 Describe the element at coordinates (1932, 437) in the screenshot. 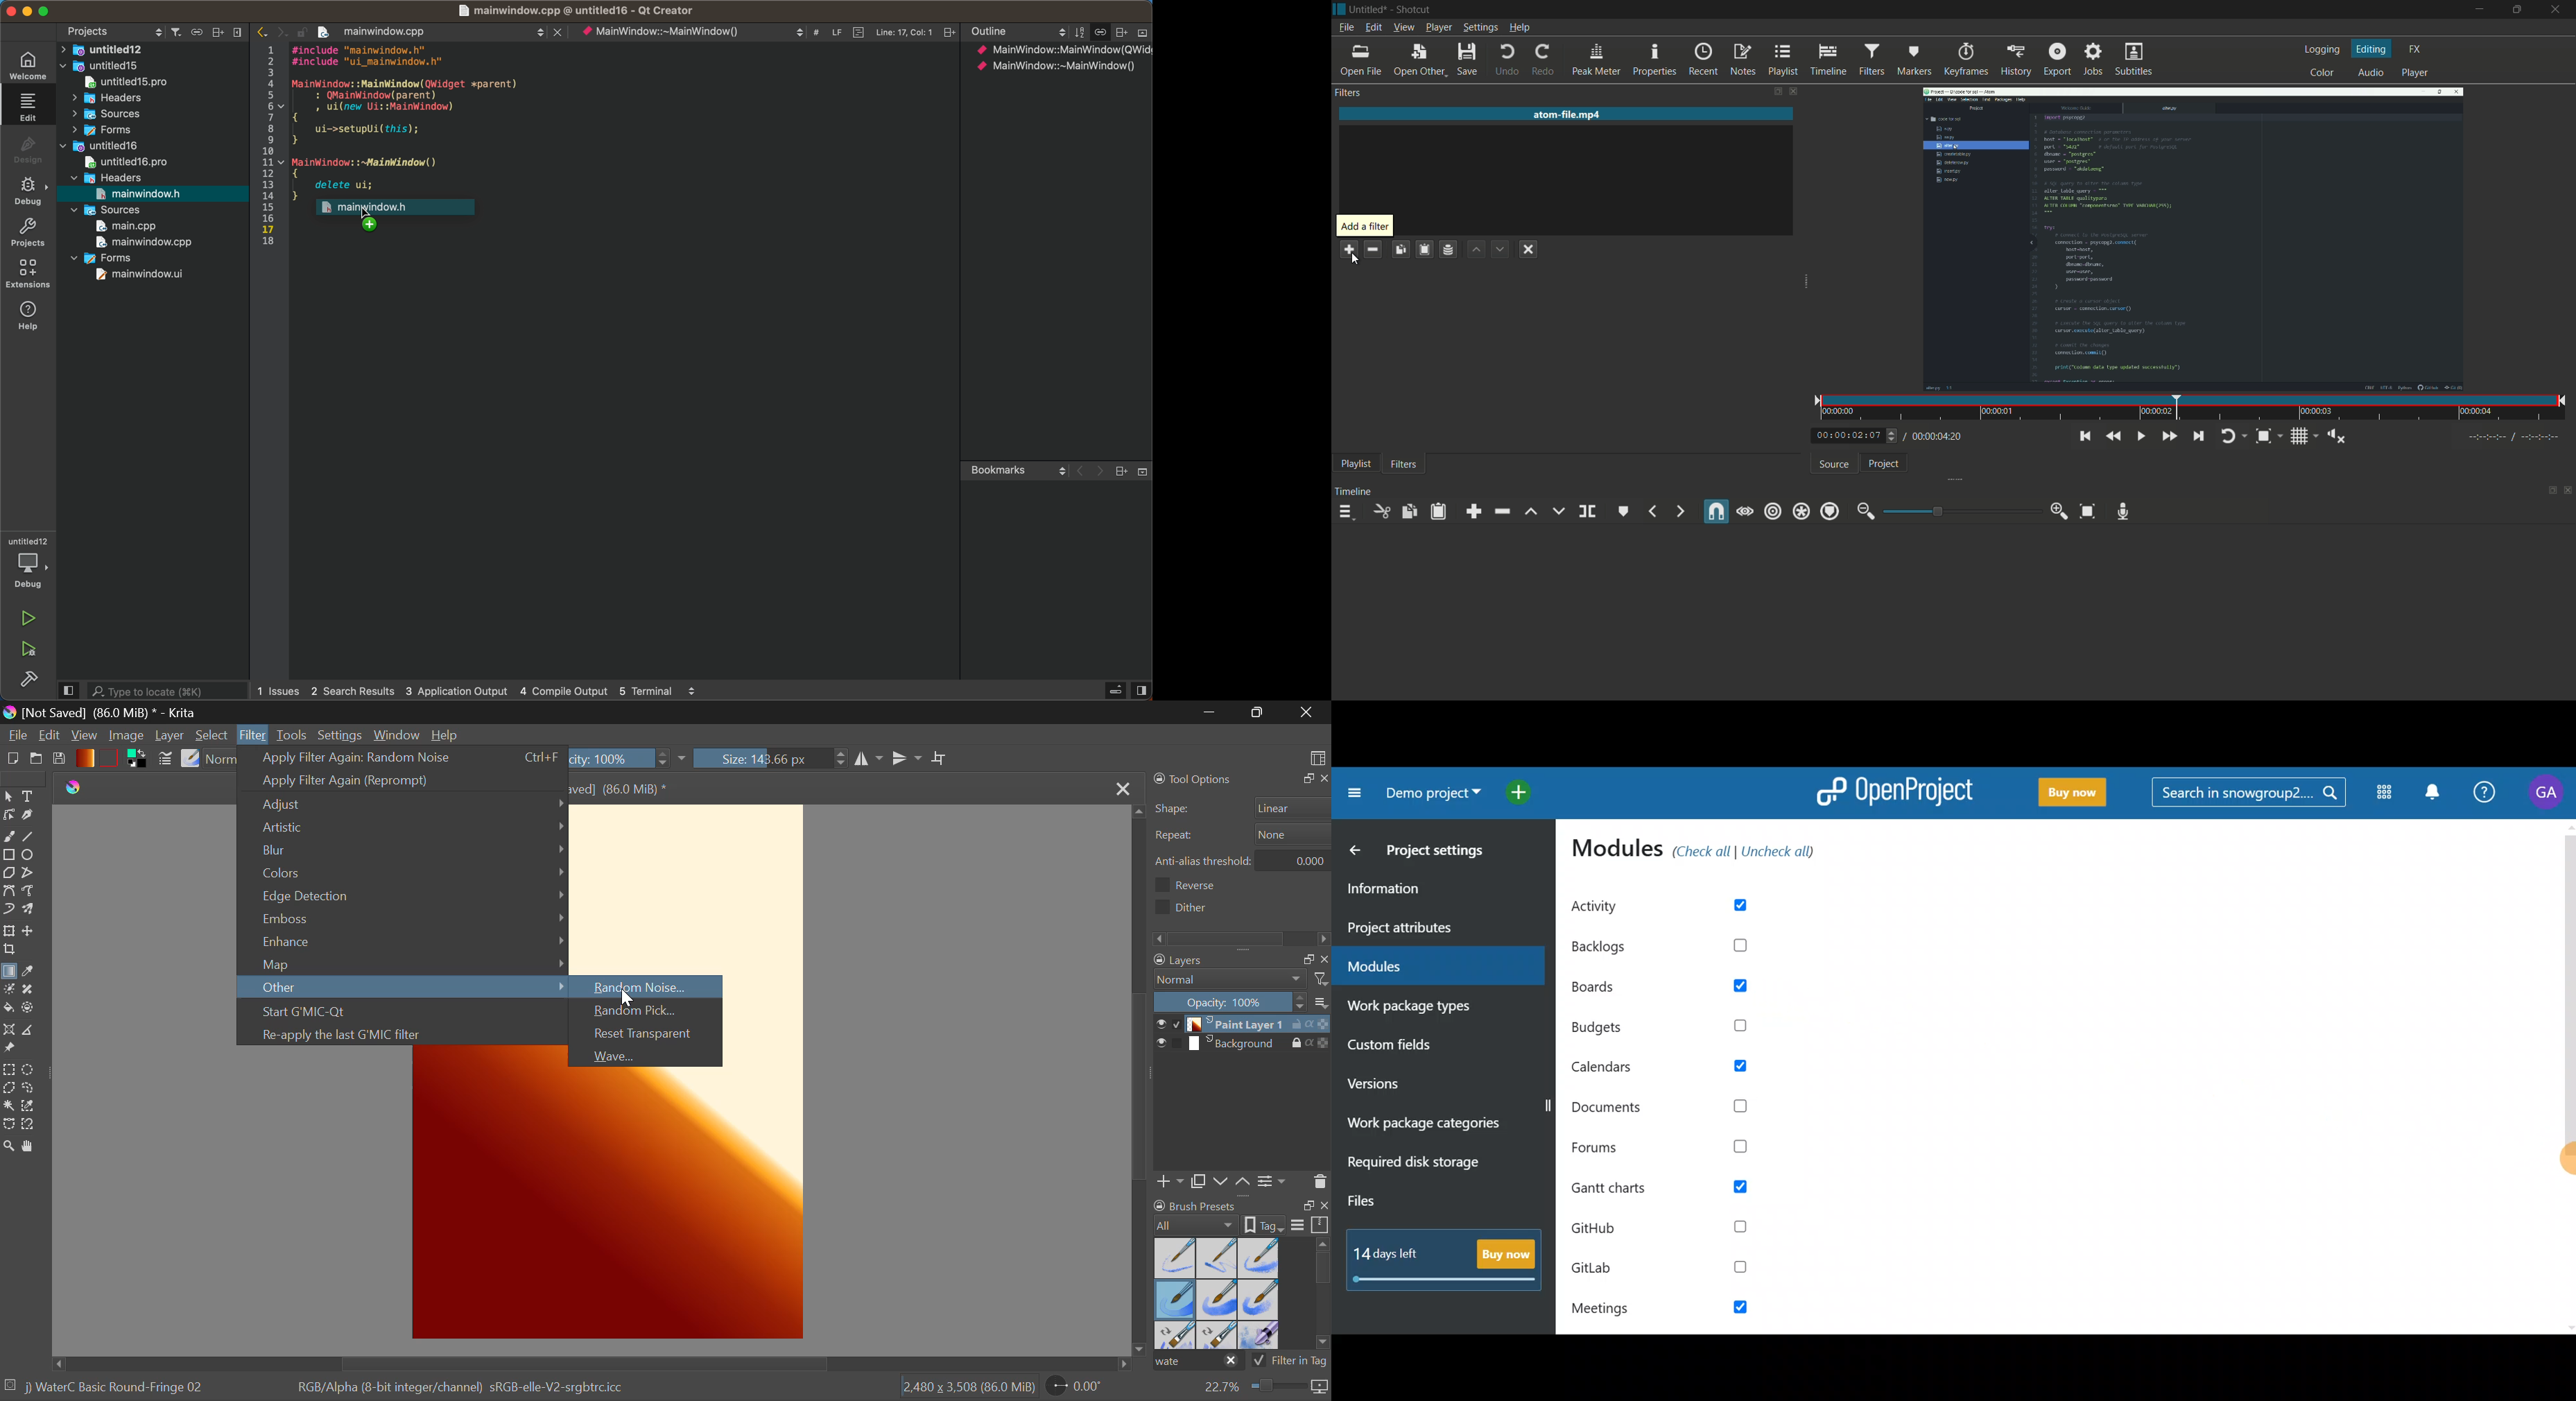

I see `total time` at that location.